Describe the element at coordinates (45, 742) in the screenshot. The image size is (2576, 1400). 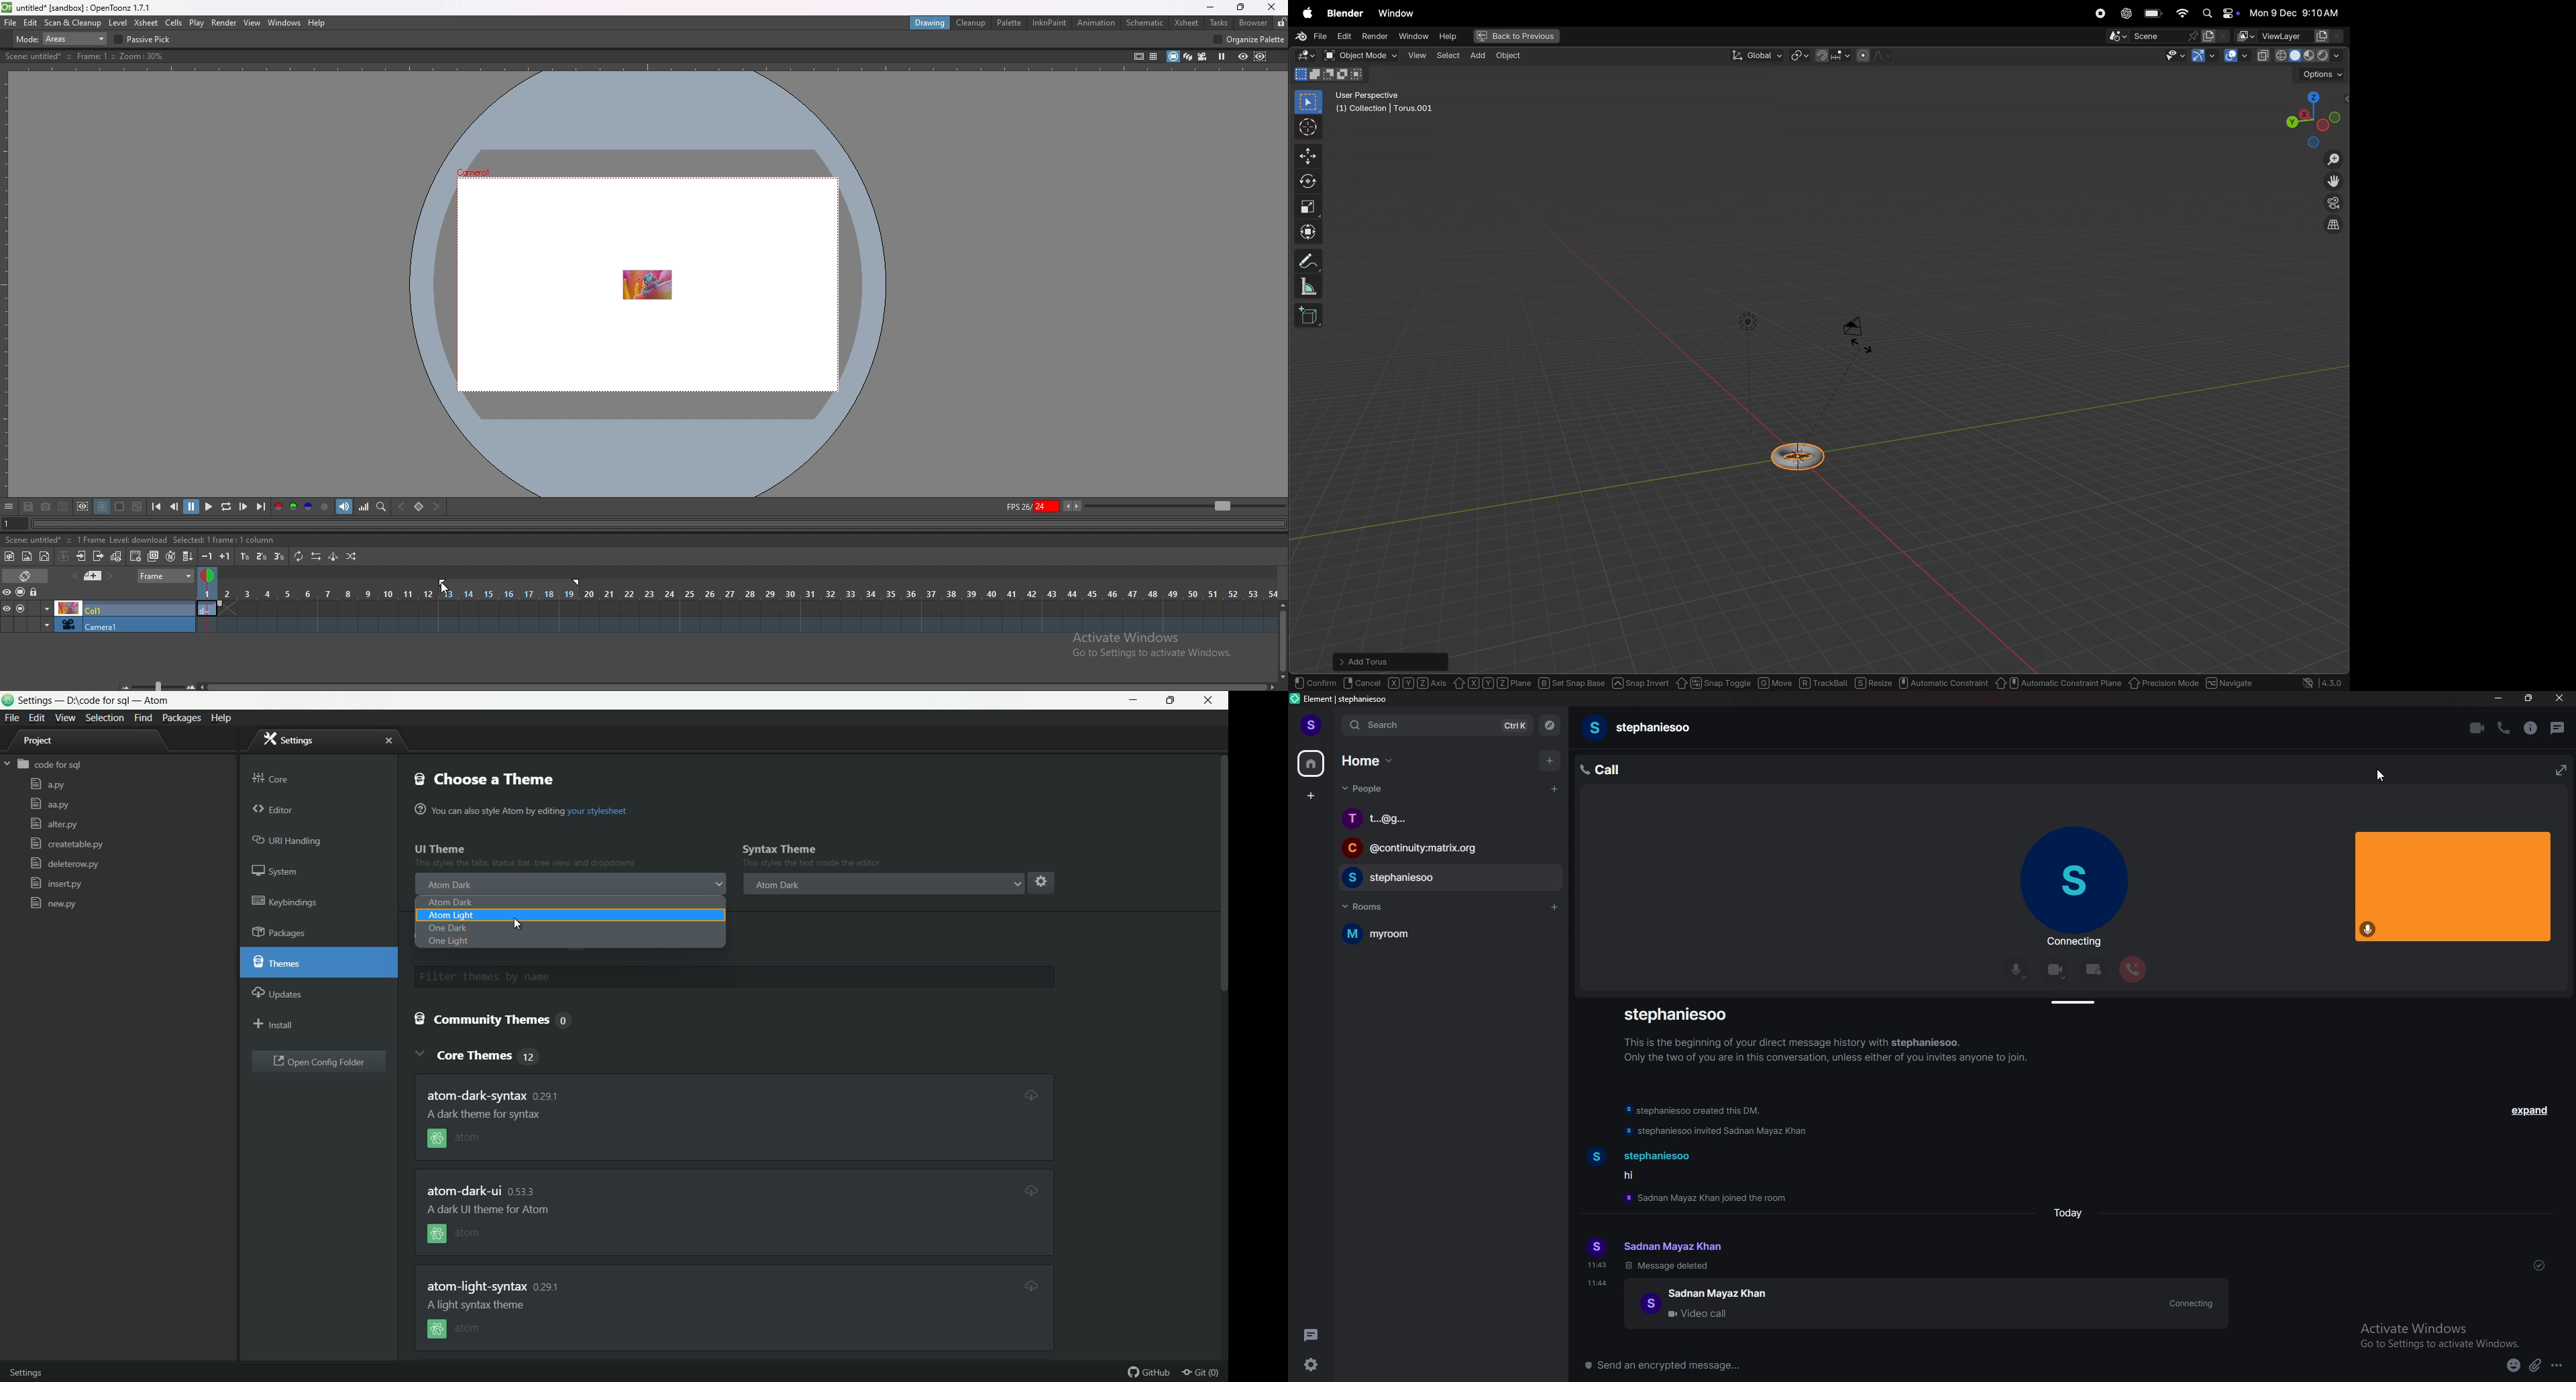
I see `project tree` at that location.